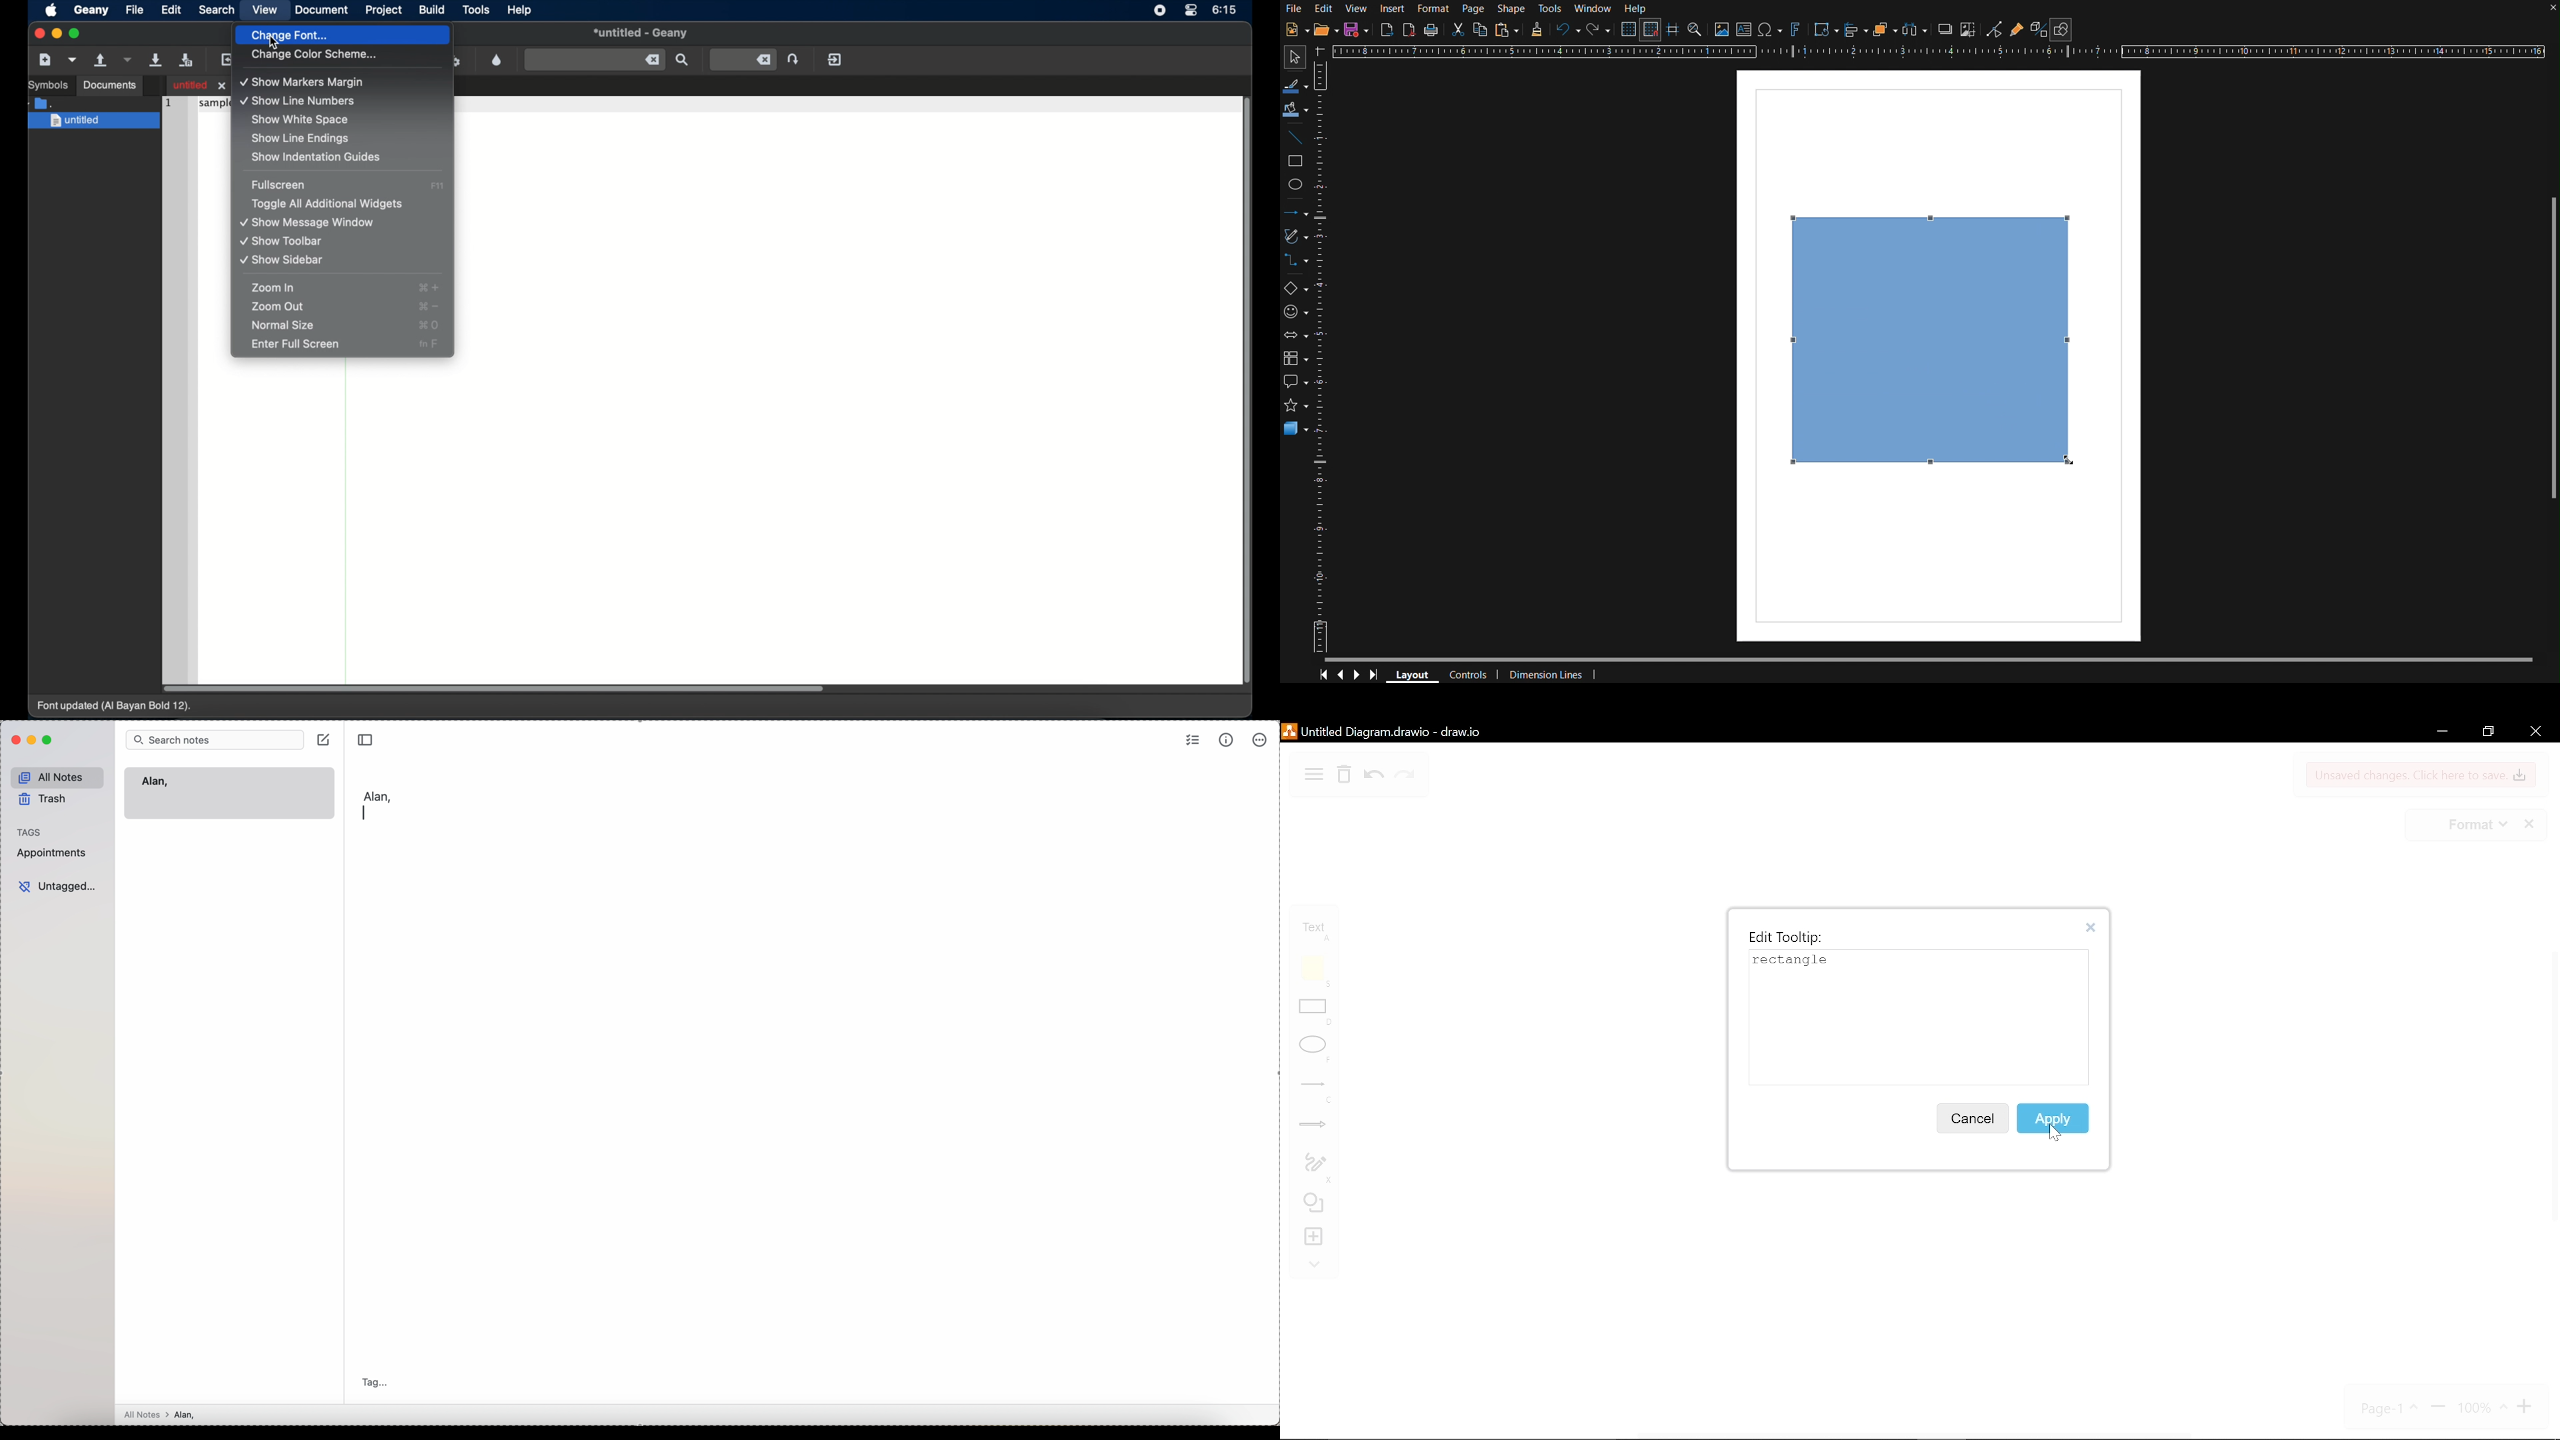  What do you see at coordinates (1387, 30) in the screenshot?
I see `Export` at bounding box center [1387, 30].